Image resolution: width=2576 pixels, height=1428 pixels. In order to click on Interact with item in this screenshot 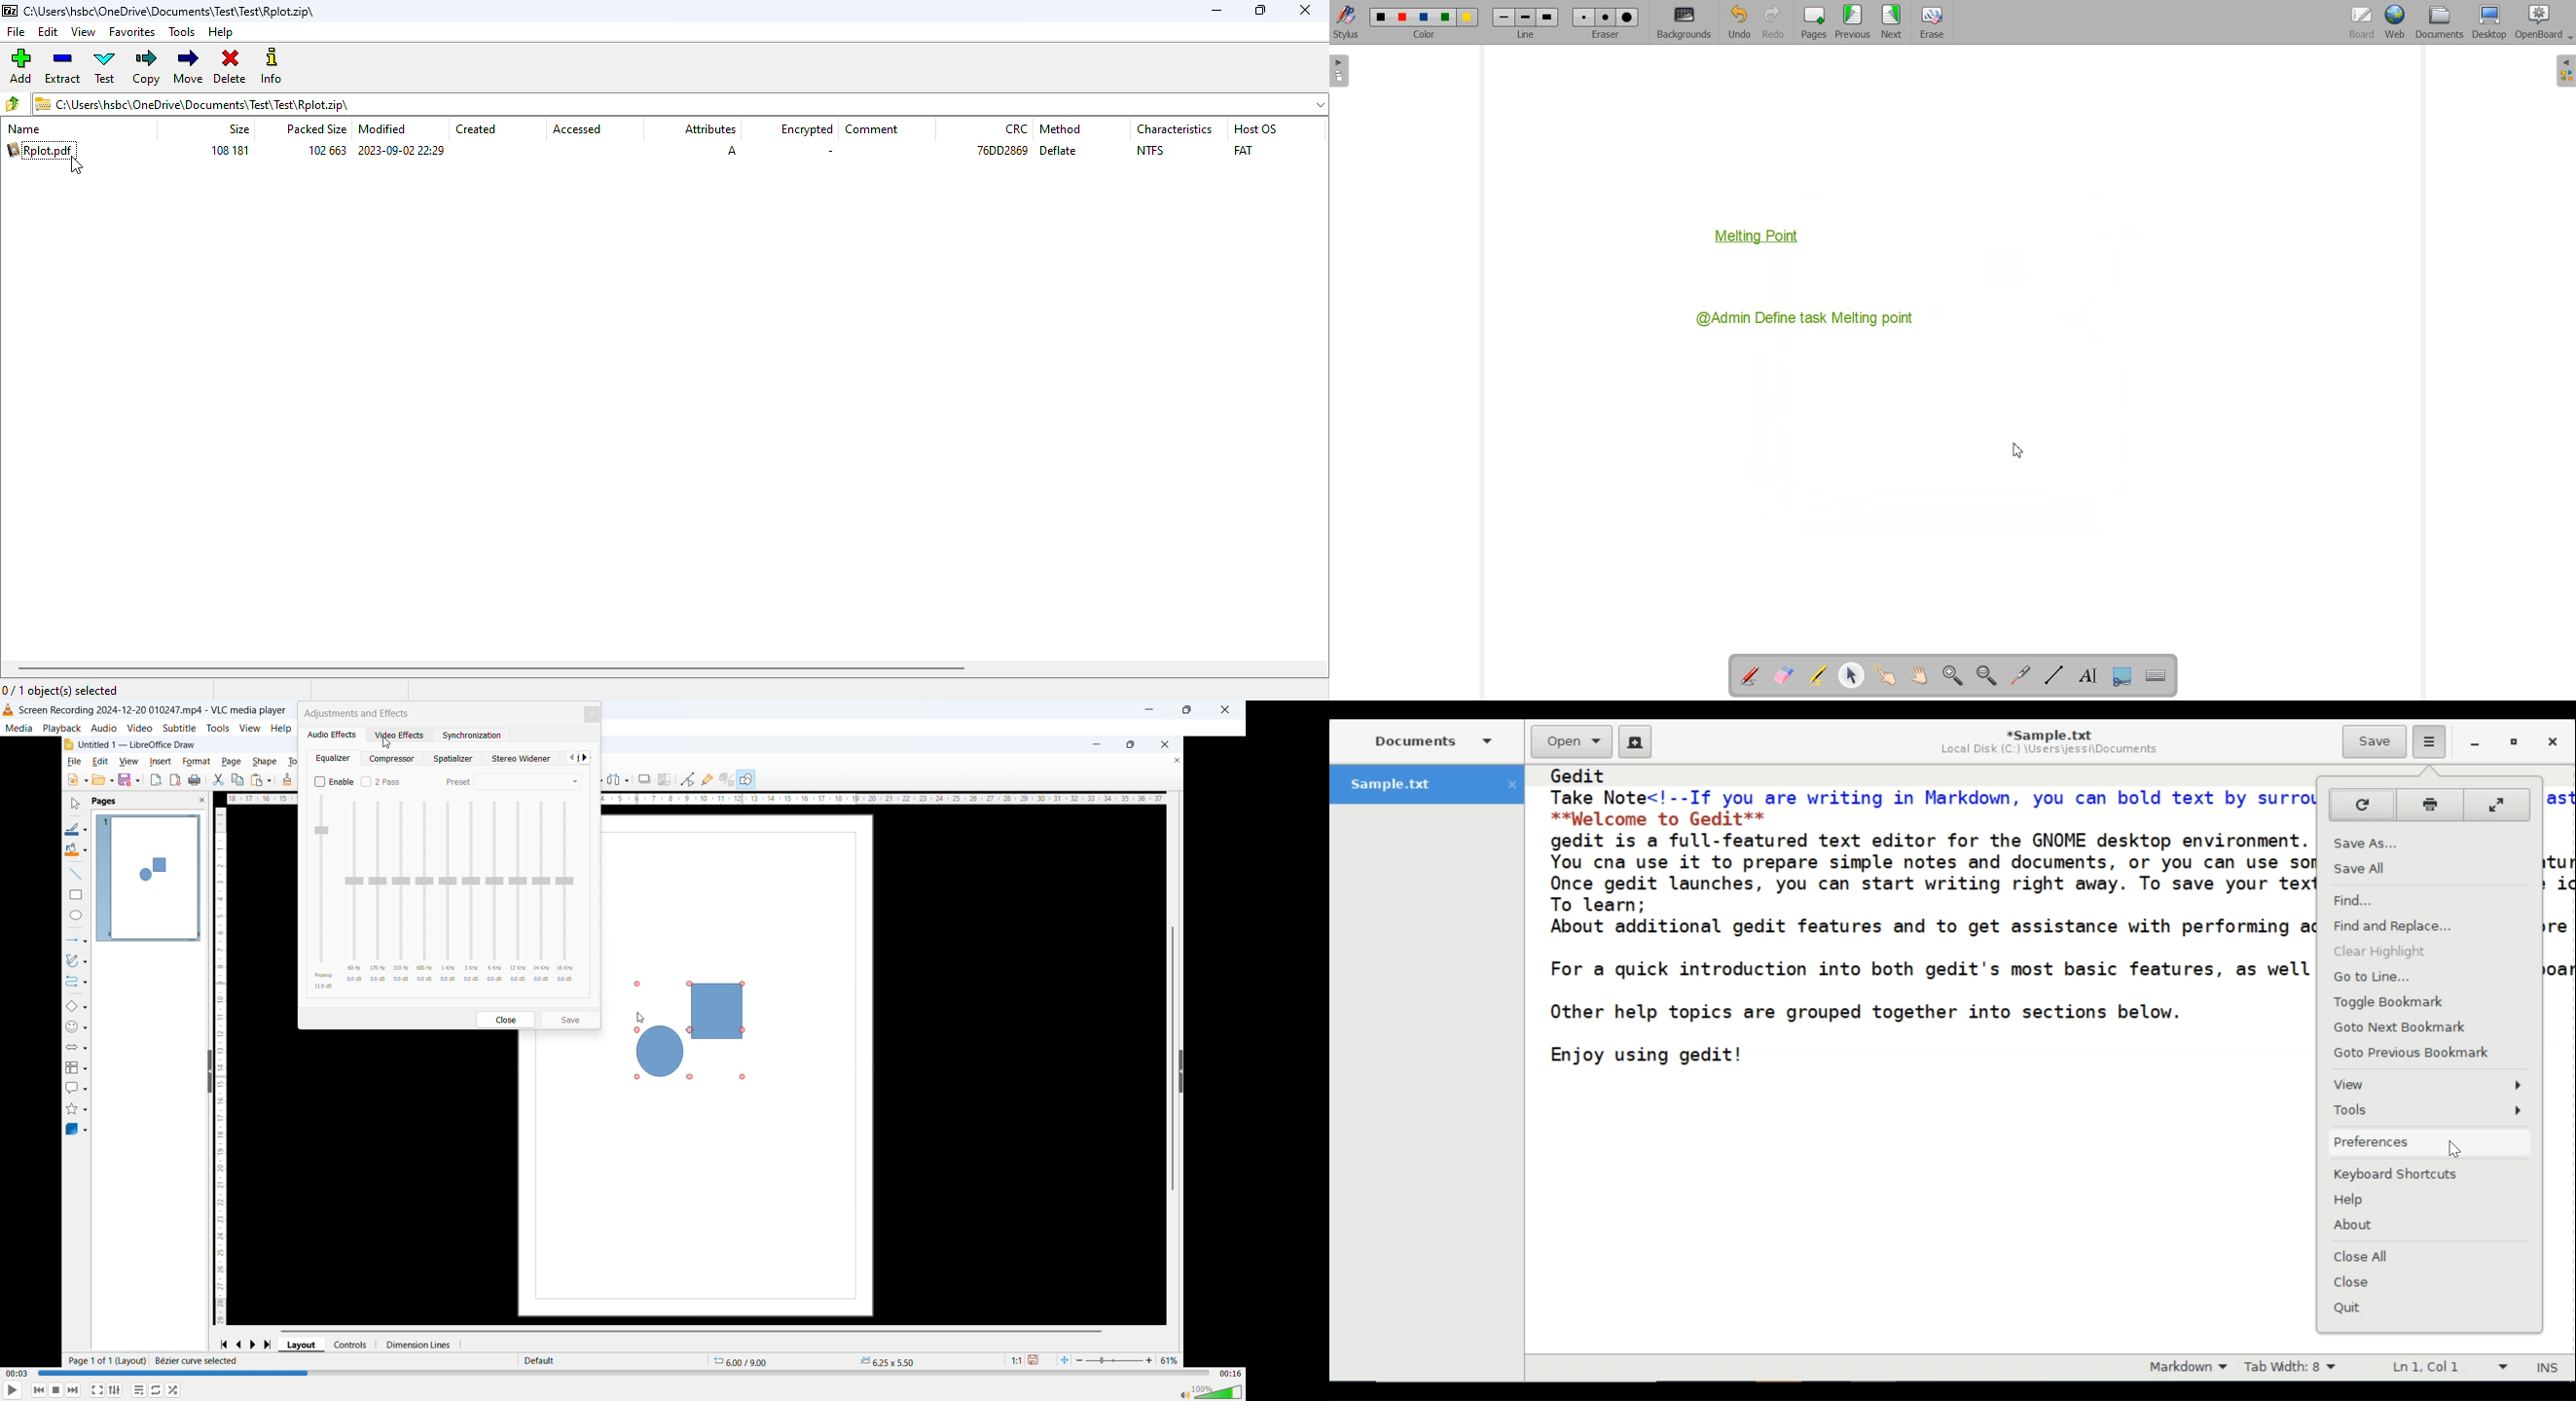, I will do `click(1884, 676)`.